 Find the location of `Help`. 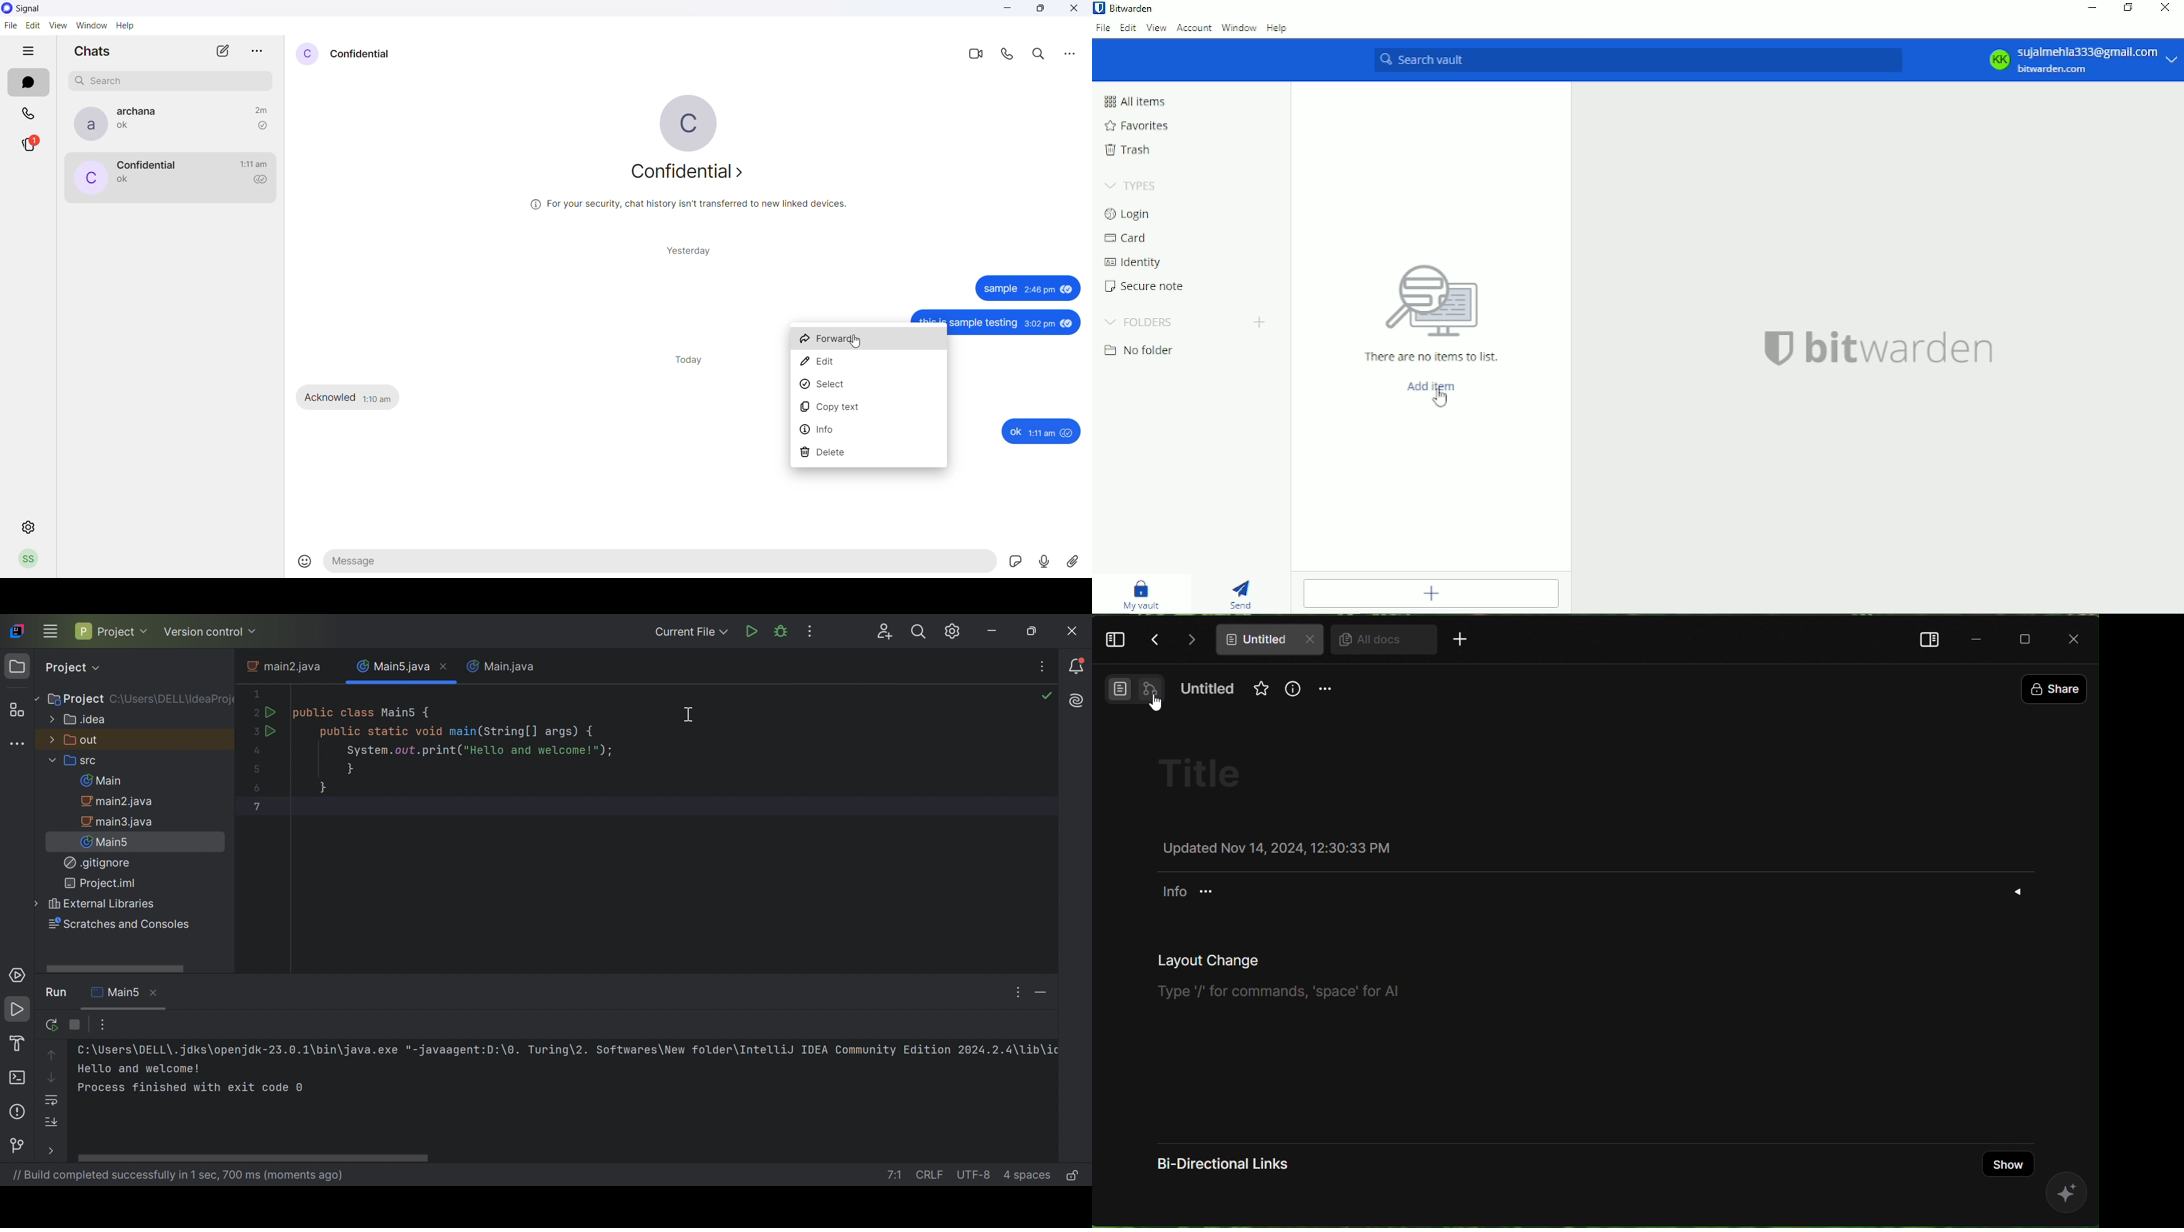

Help is located at coordinates (1276, 27).